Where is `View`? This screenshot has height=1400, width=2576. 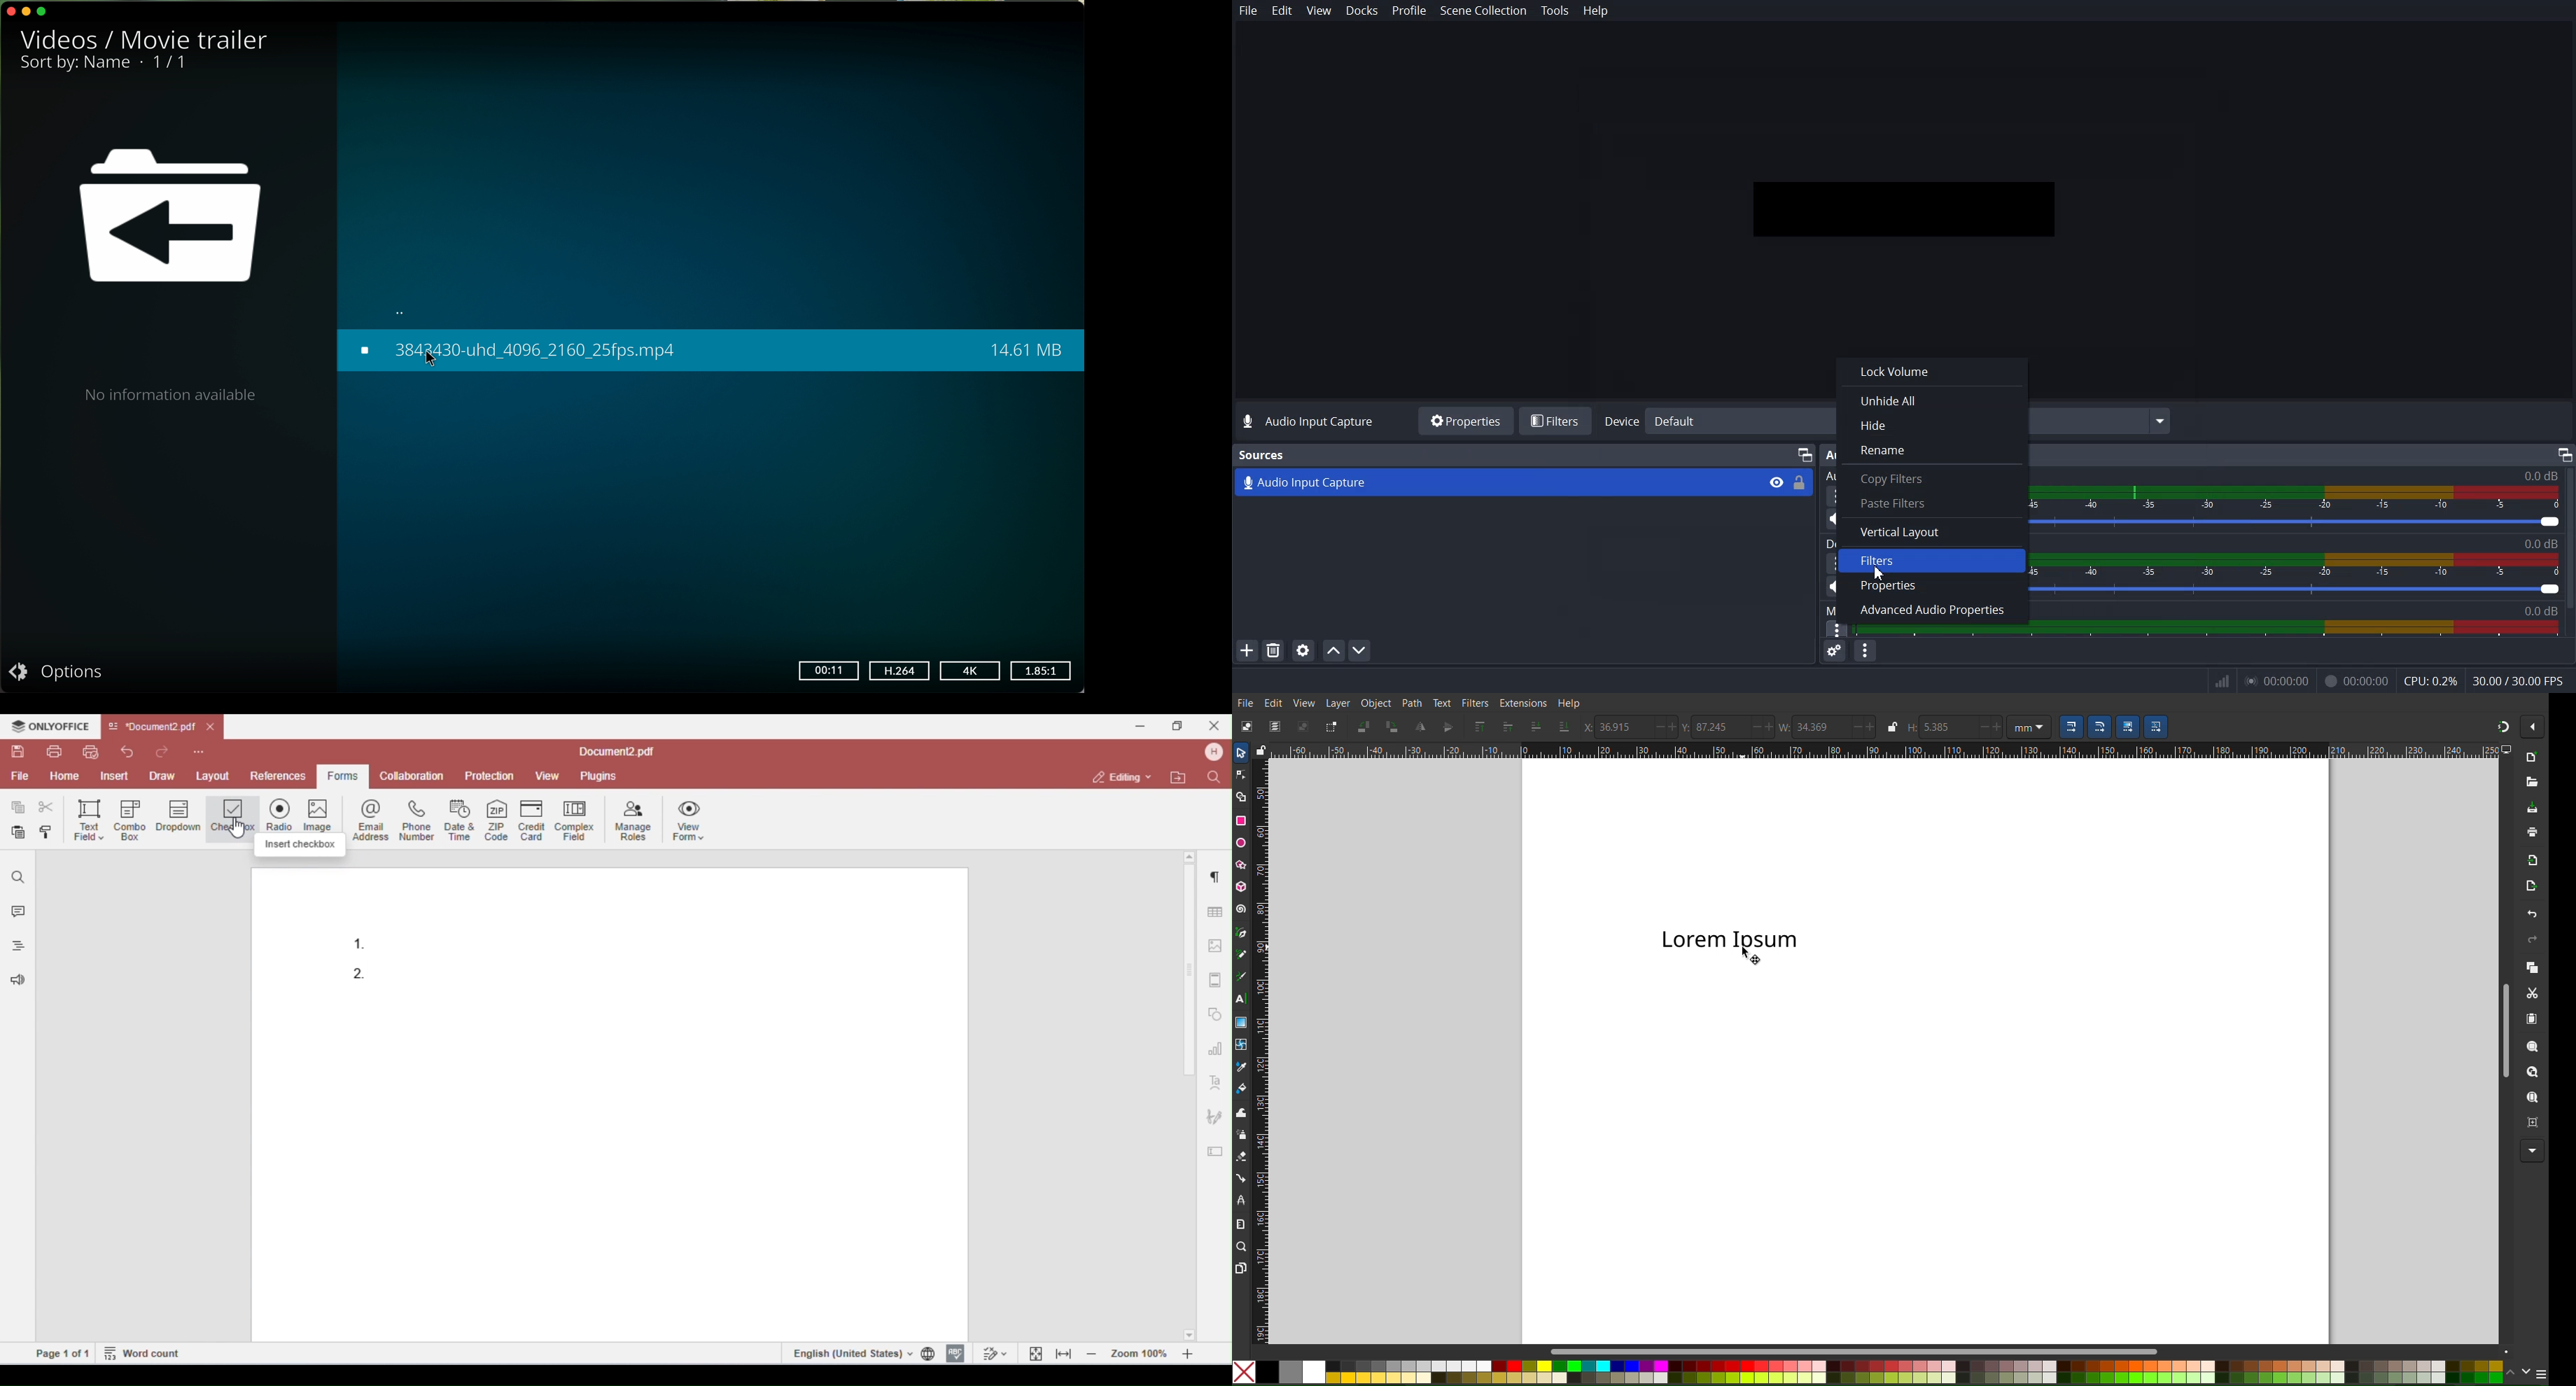
View is located at coordinates (1773, 483).